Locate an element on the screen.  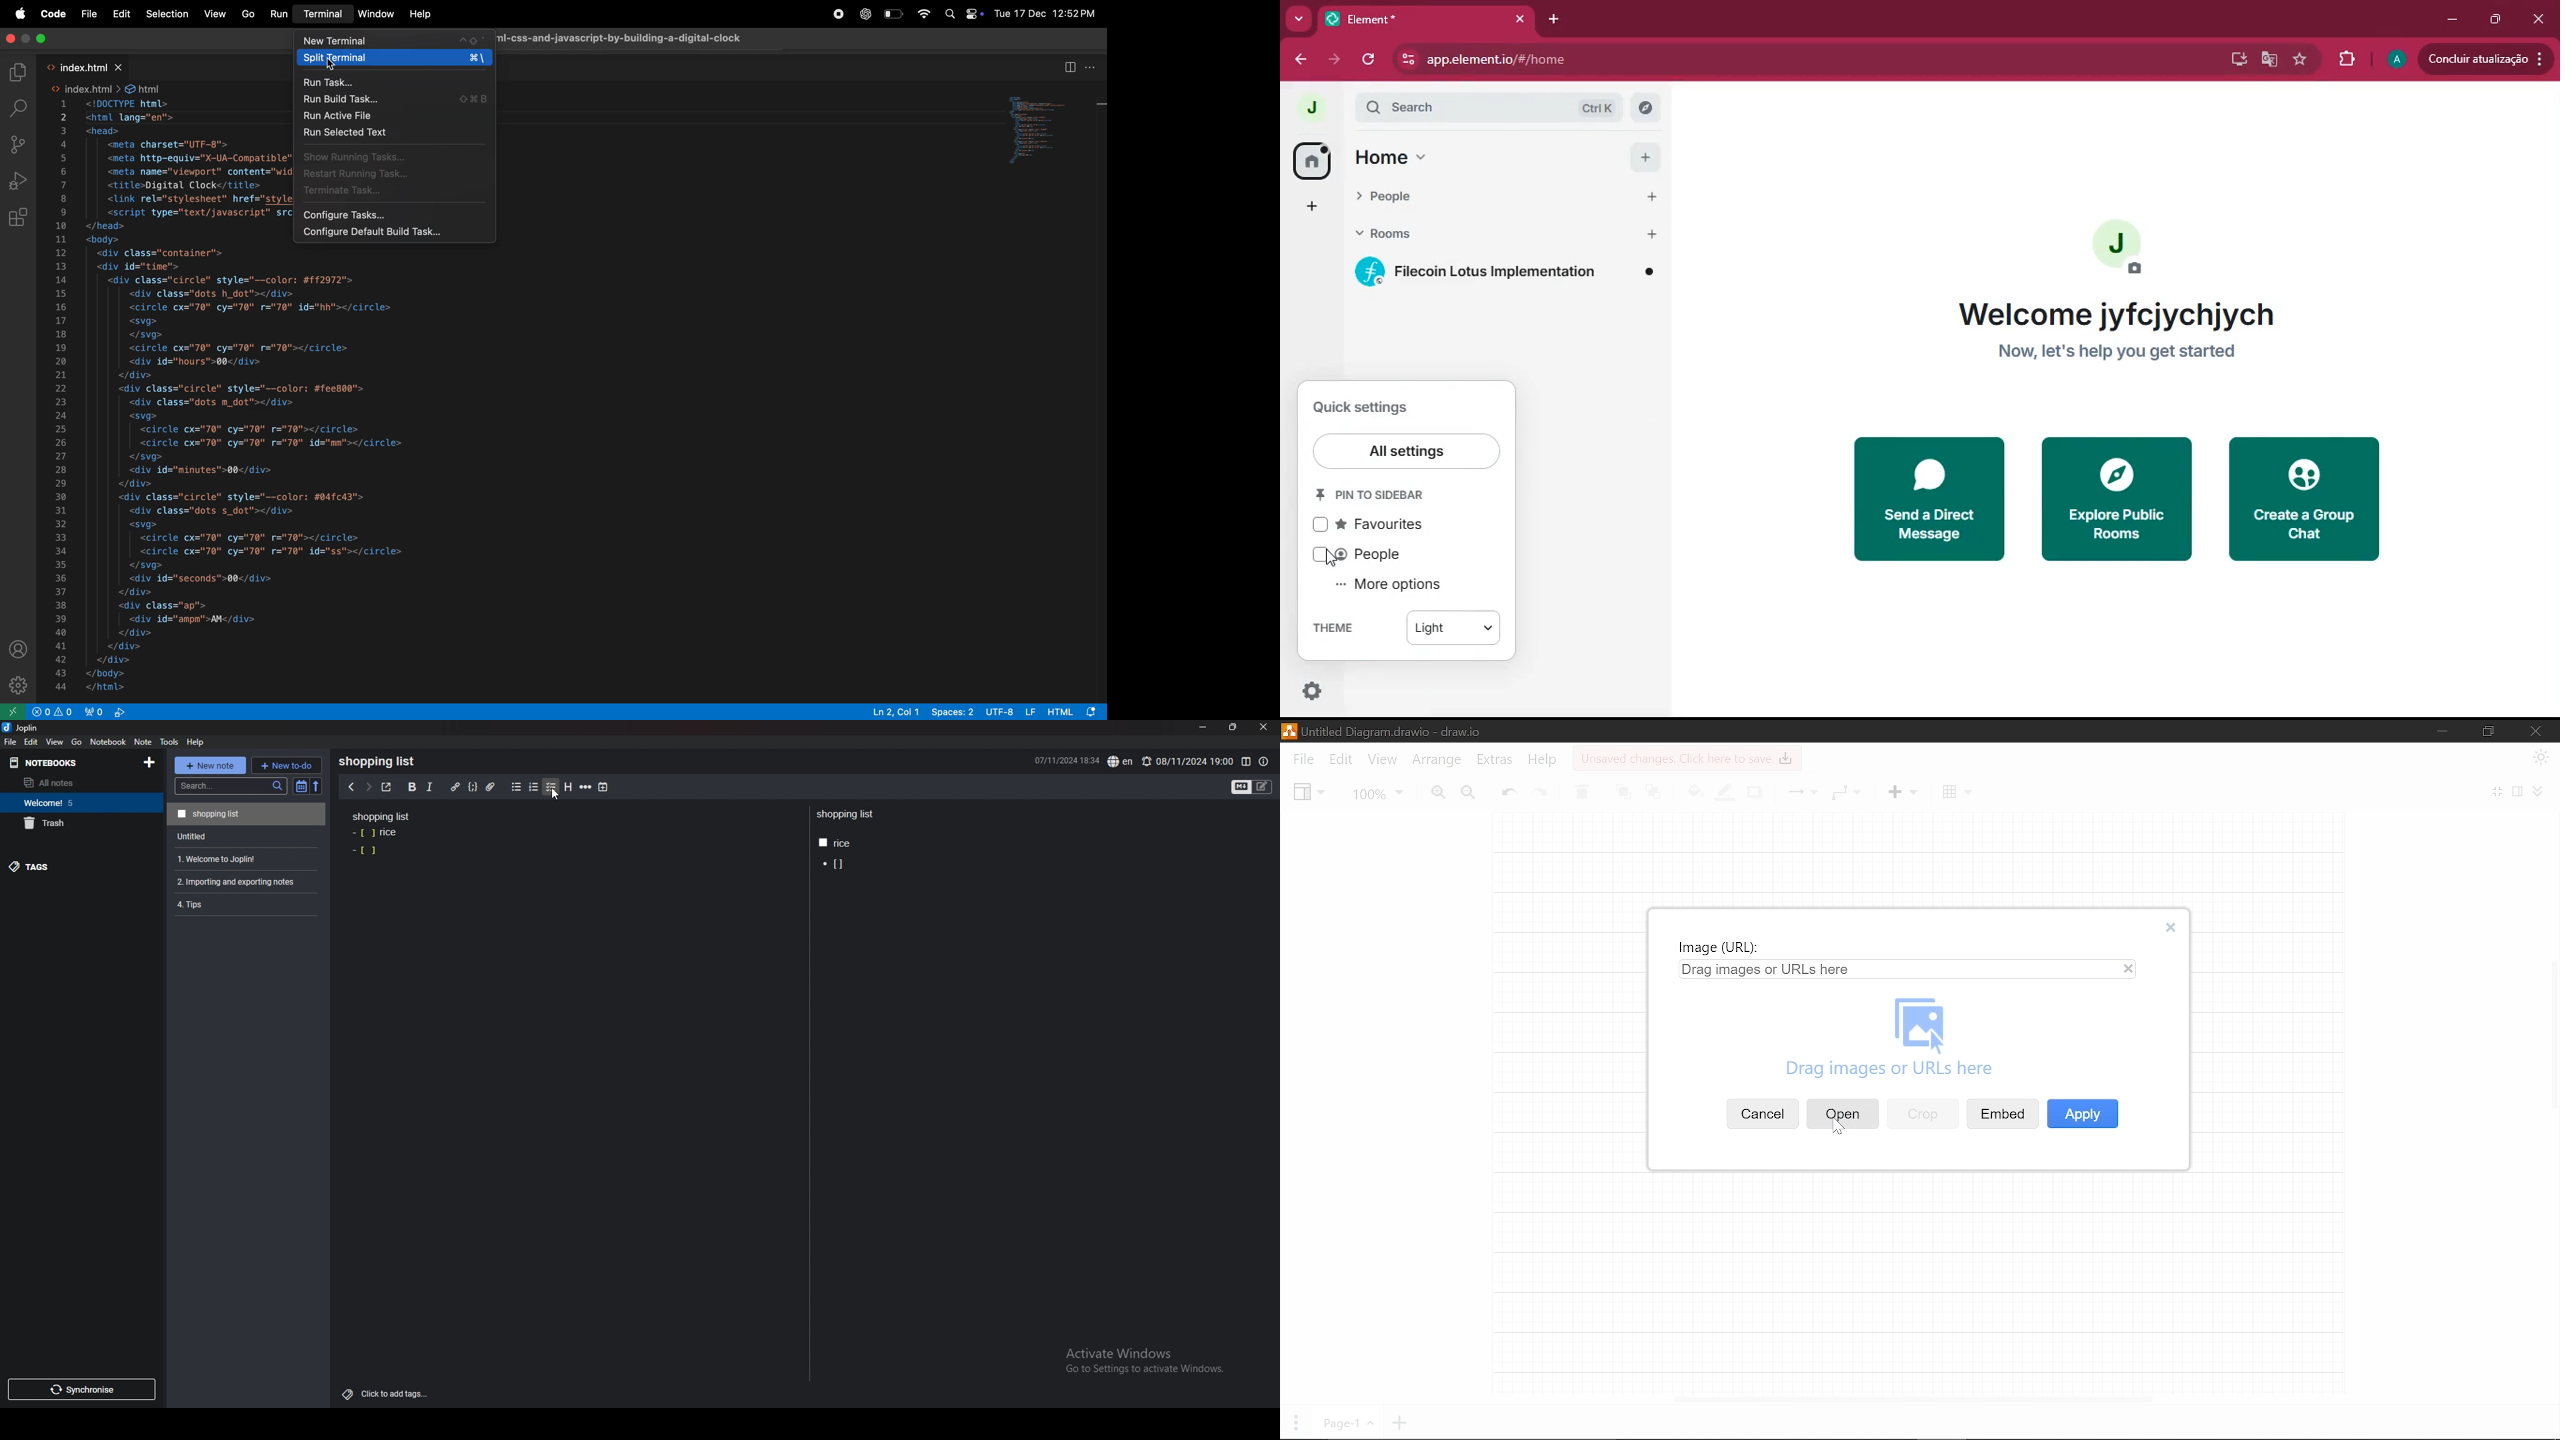
Shopping list is located at coordinates (381, 761).